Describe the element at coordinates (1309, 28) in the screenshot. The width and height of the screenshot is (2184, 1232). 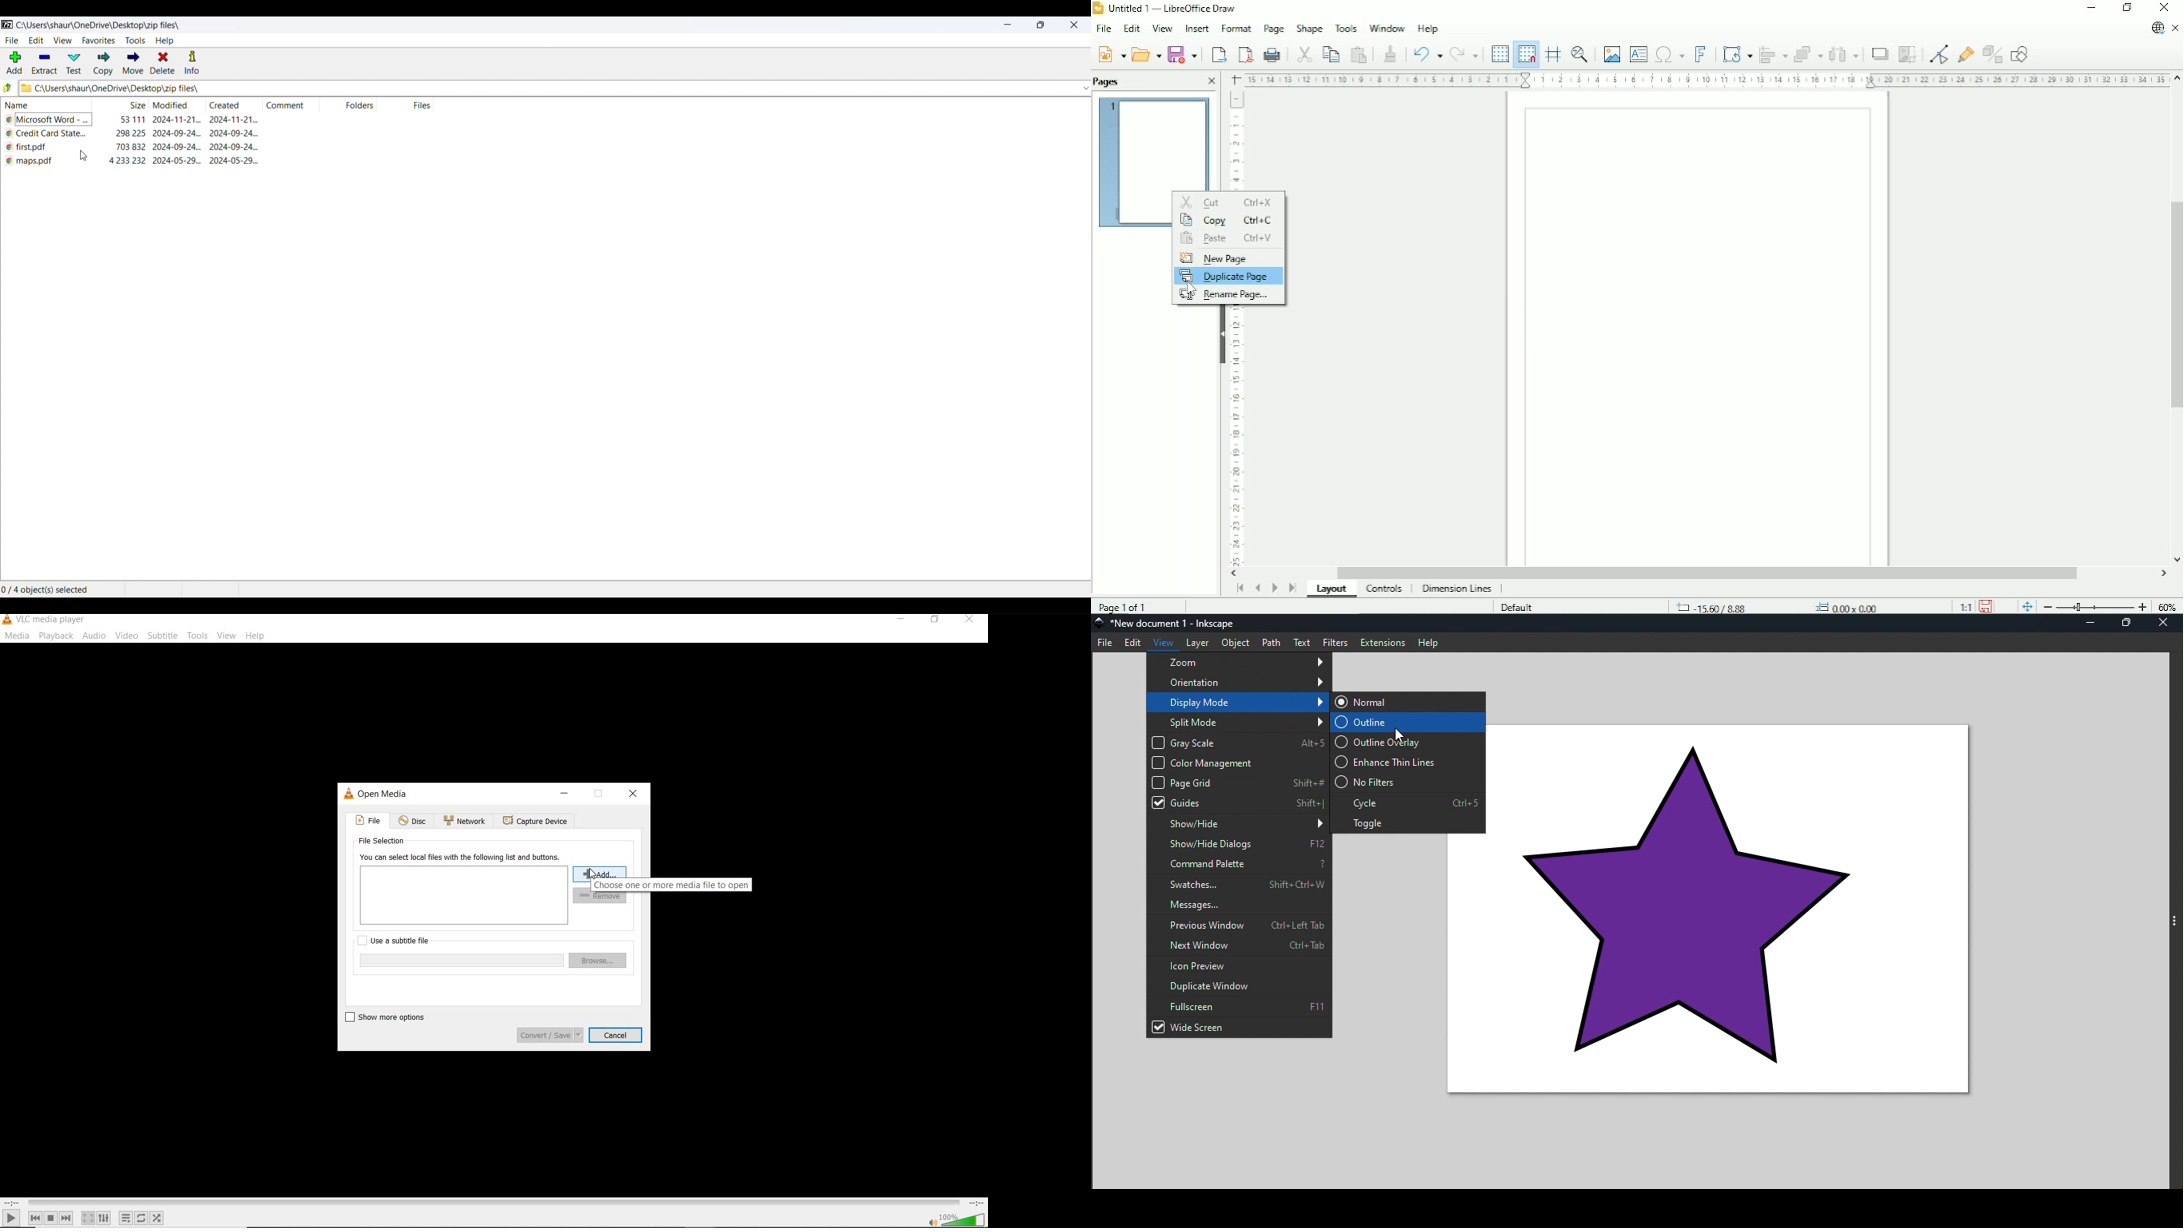
I see `Shape` at that location.